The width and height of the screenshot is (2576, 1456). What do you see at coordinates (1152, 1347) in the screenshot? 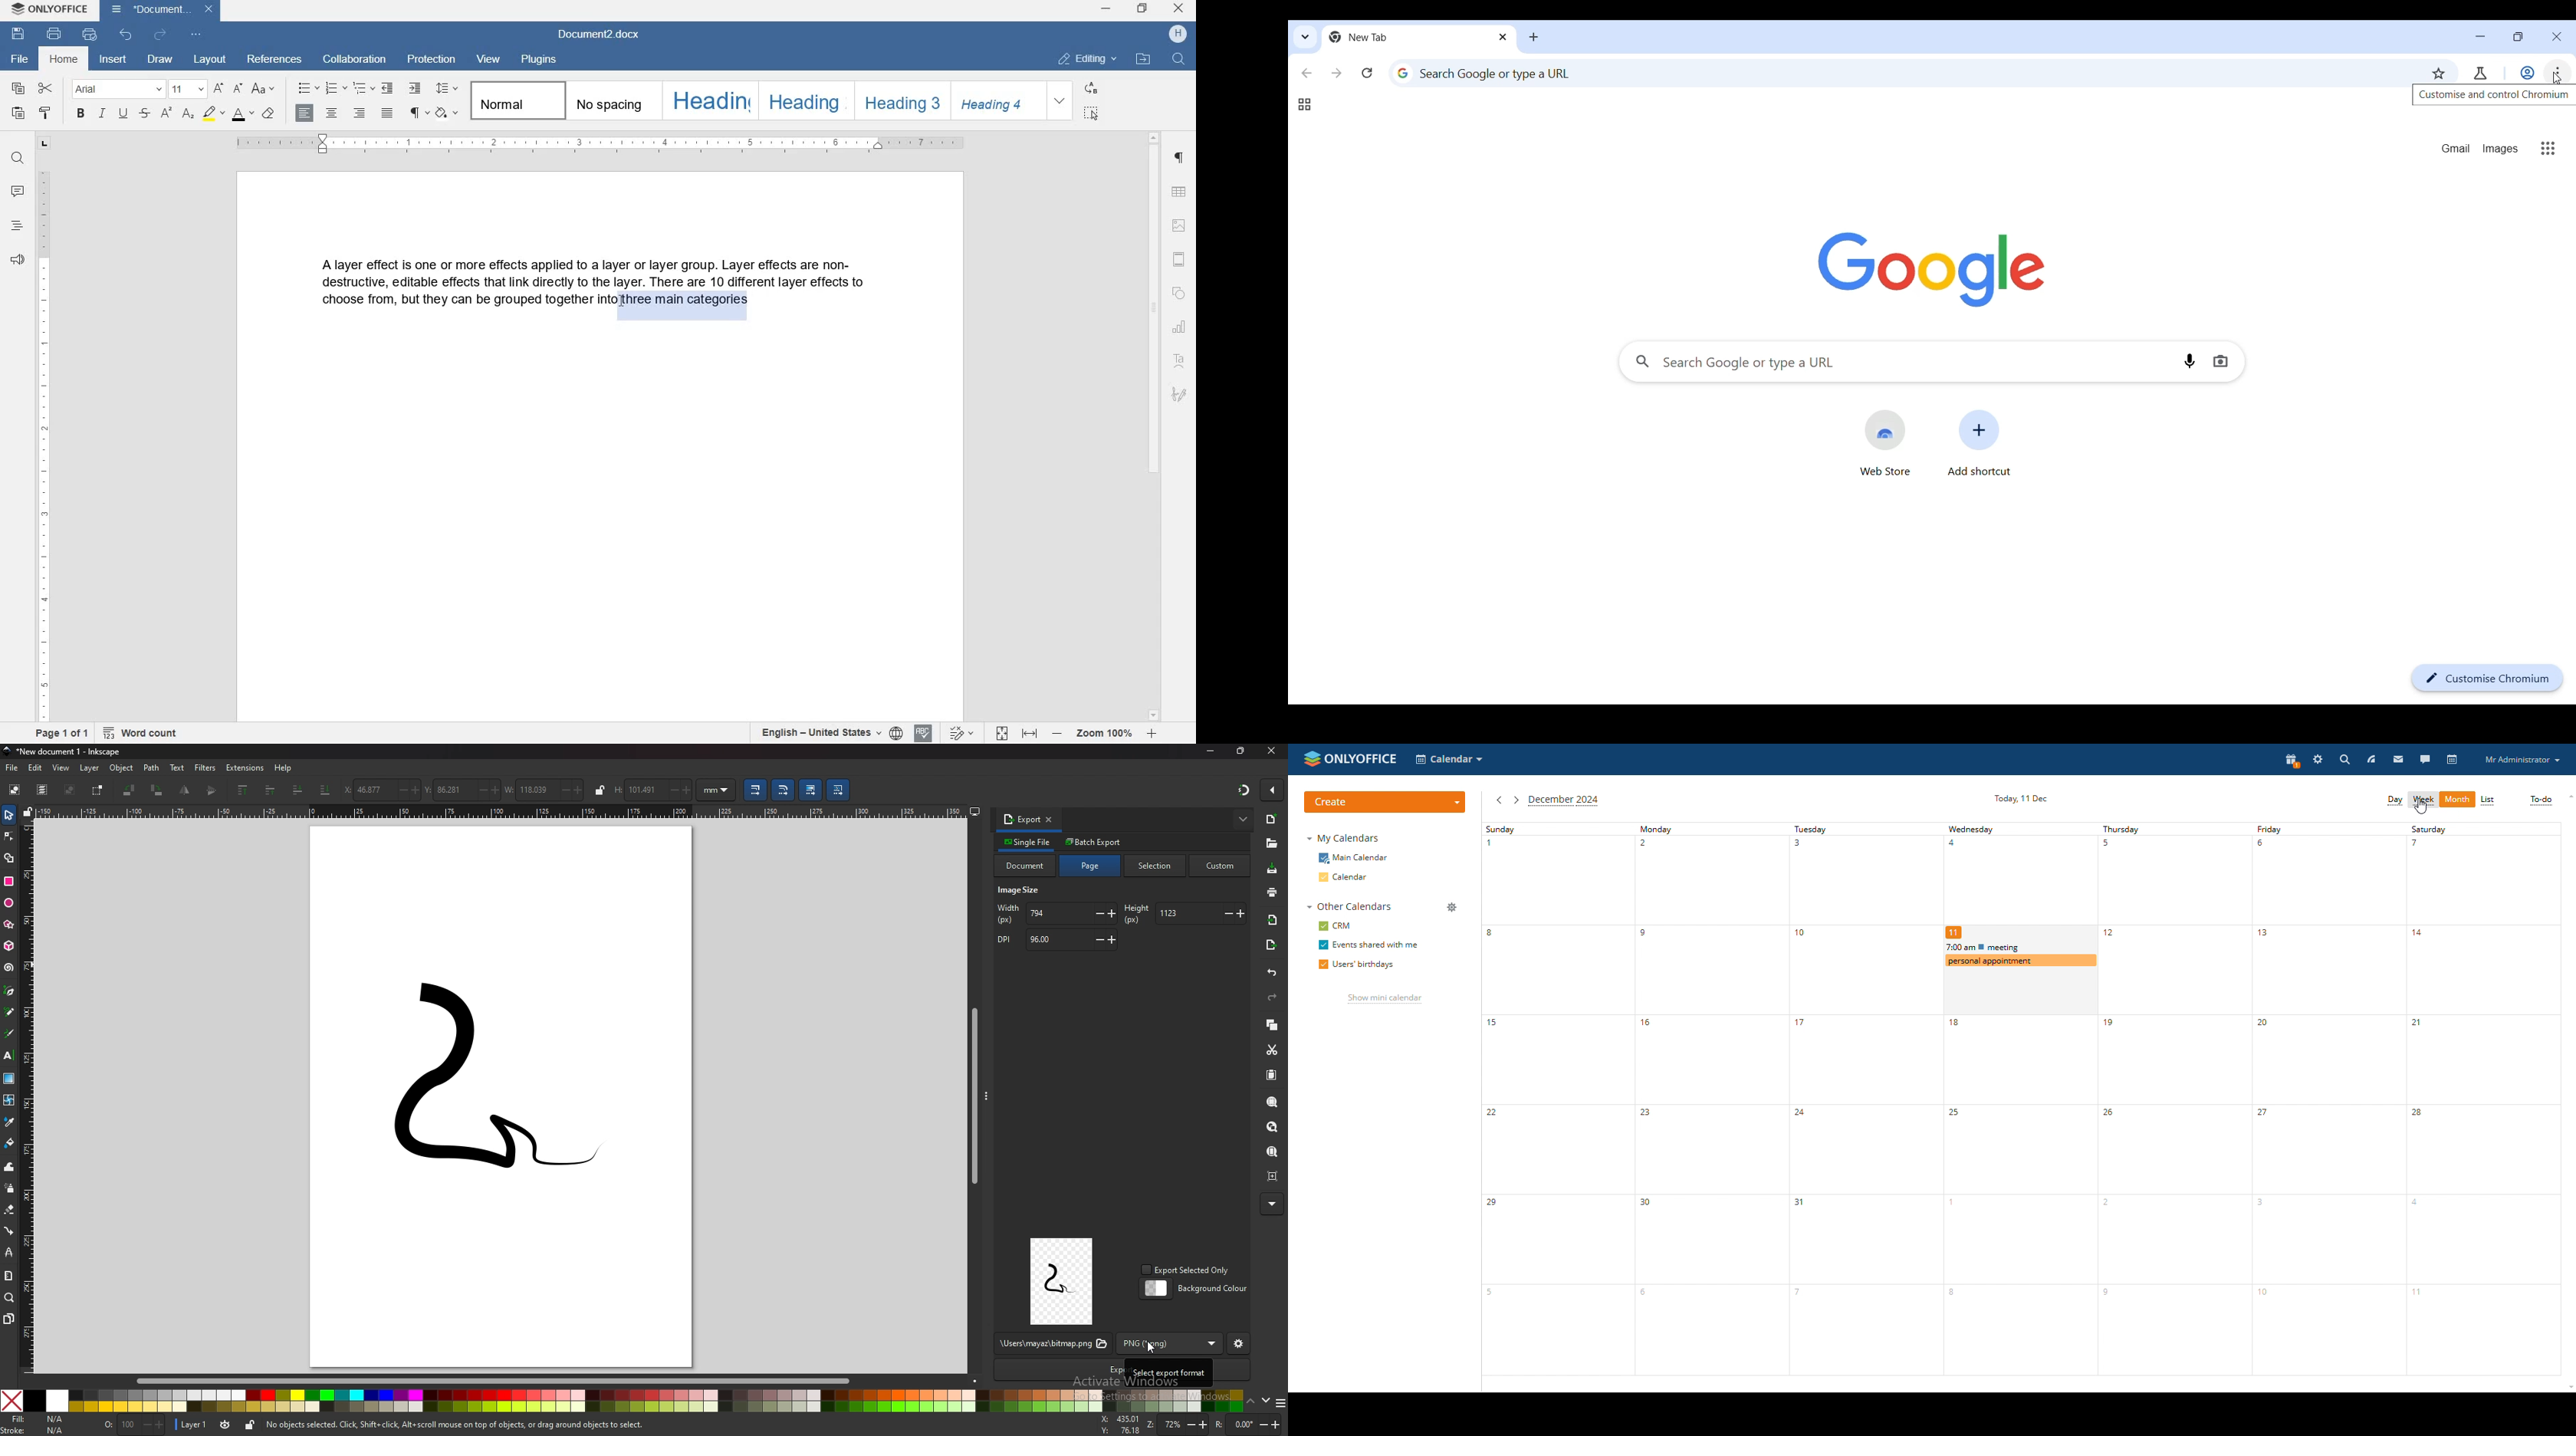
I see `cursor` at bounding box center [1152, 1347].